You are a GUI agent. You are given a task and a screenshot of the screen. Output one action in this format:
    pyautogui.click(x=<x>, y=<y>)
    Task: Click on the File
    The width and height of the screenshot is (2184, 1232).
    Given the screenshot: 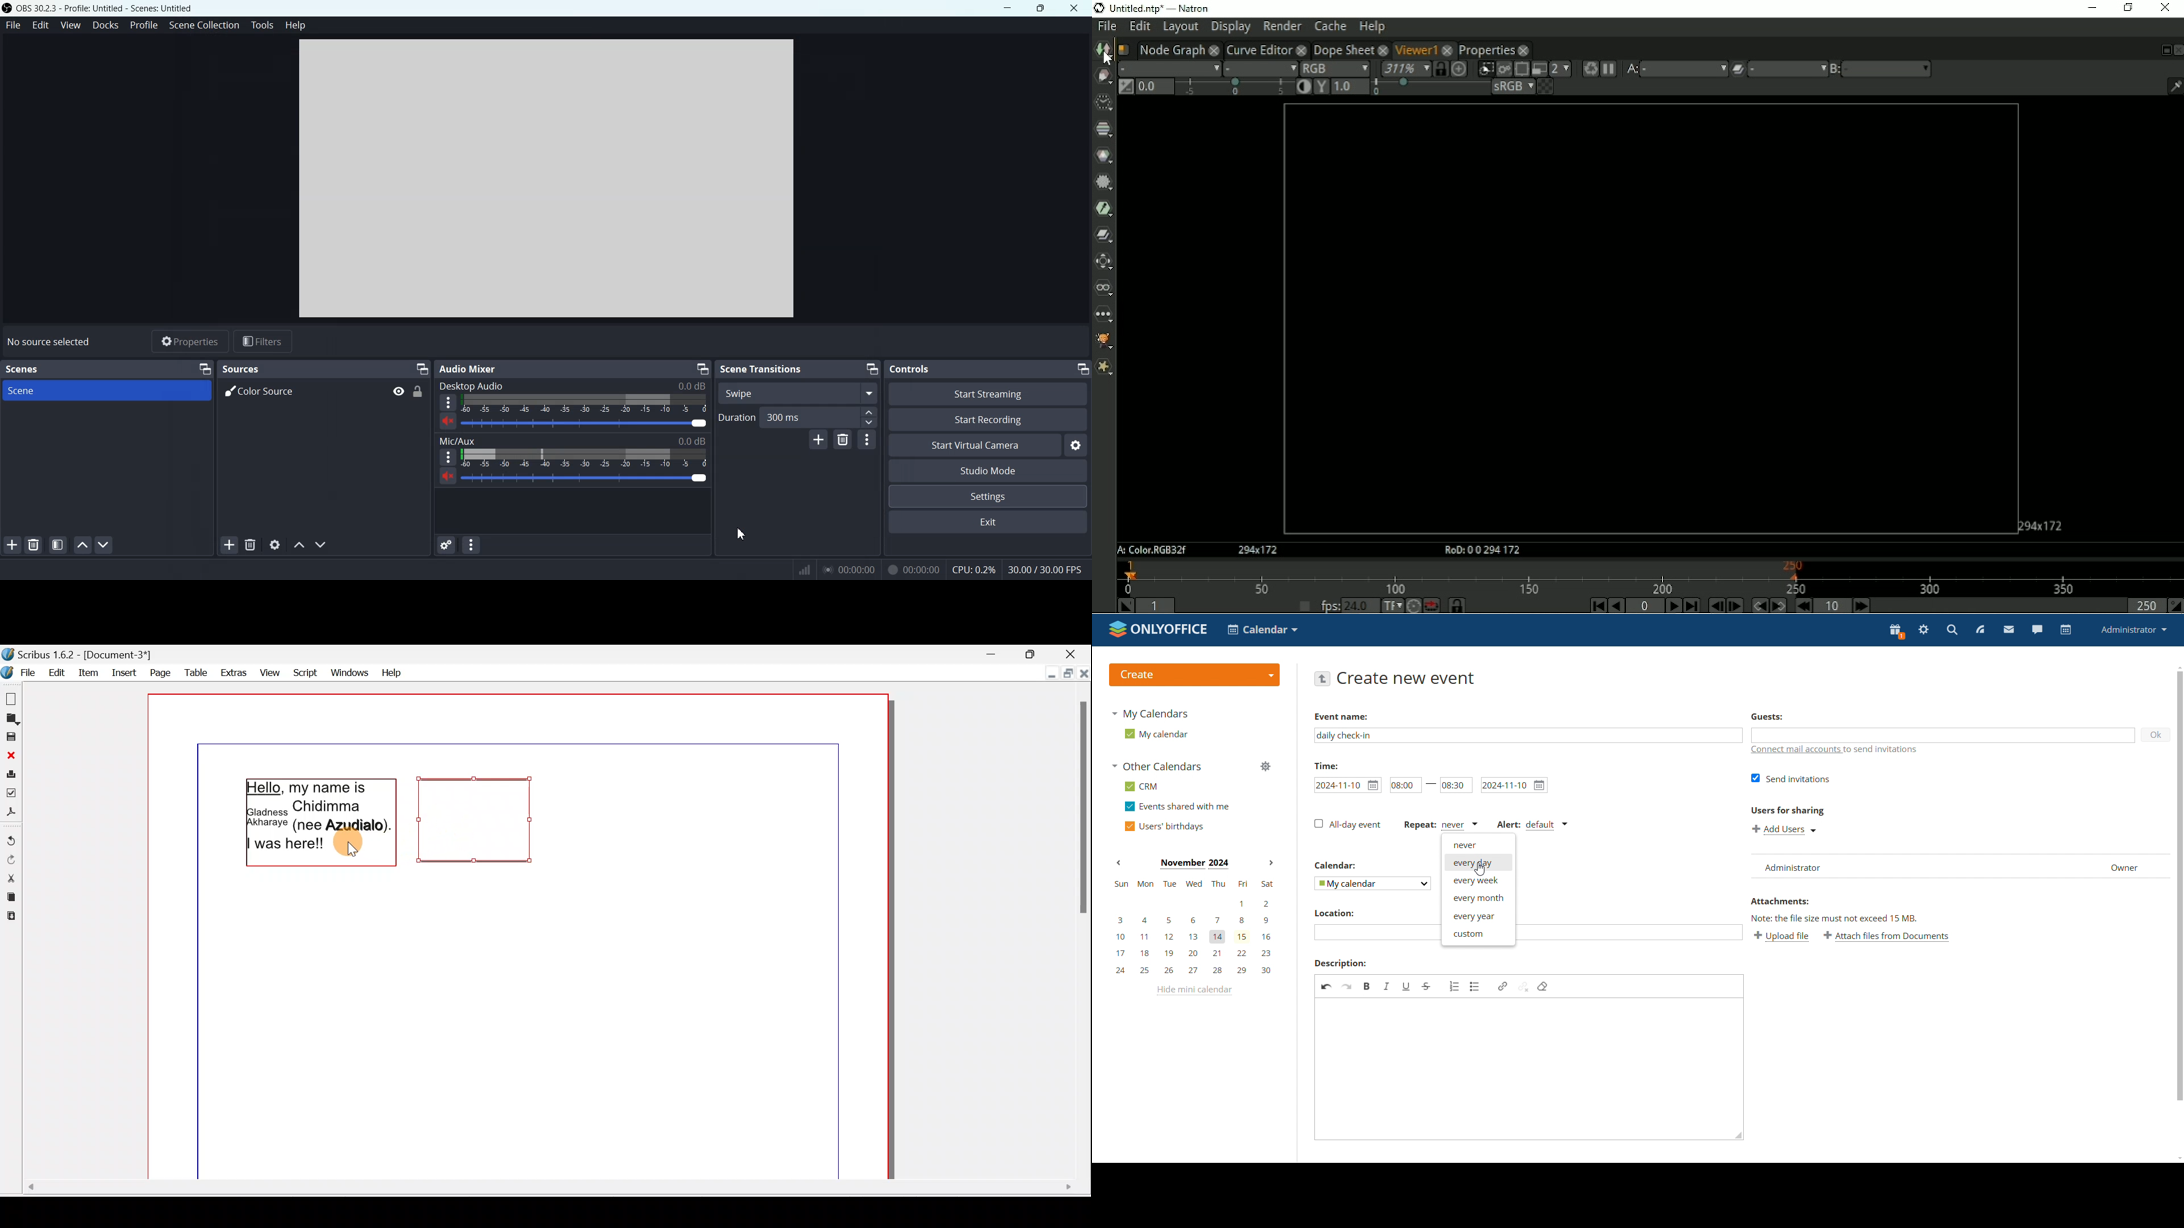 What is the action you would take?
    pyautogui.click(x=20, y=671)
    